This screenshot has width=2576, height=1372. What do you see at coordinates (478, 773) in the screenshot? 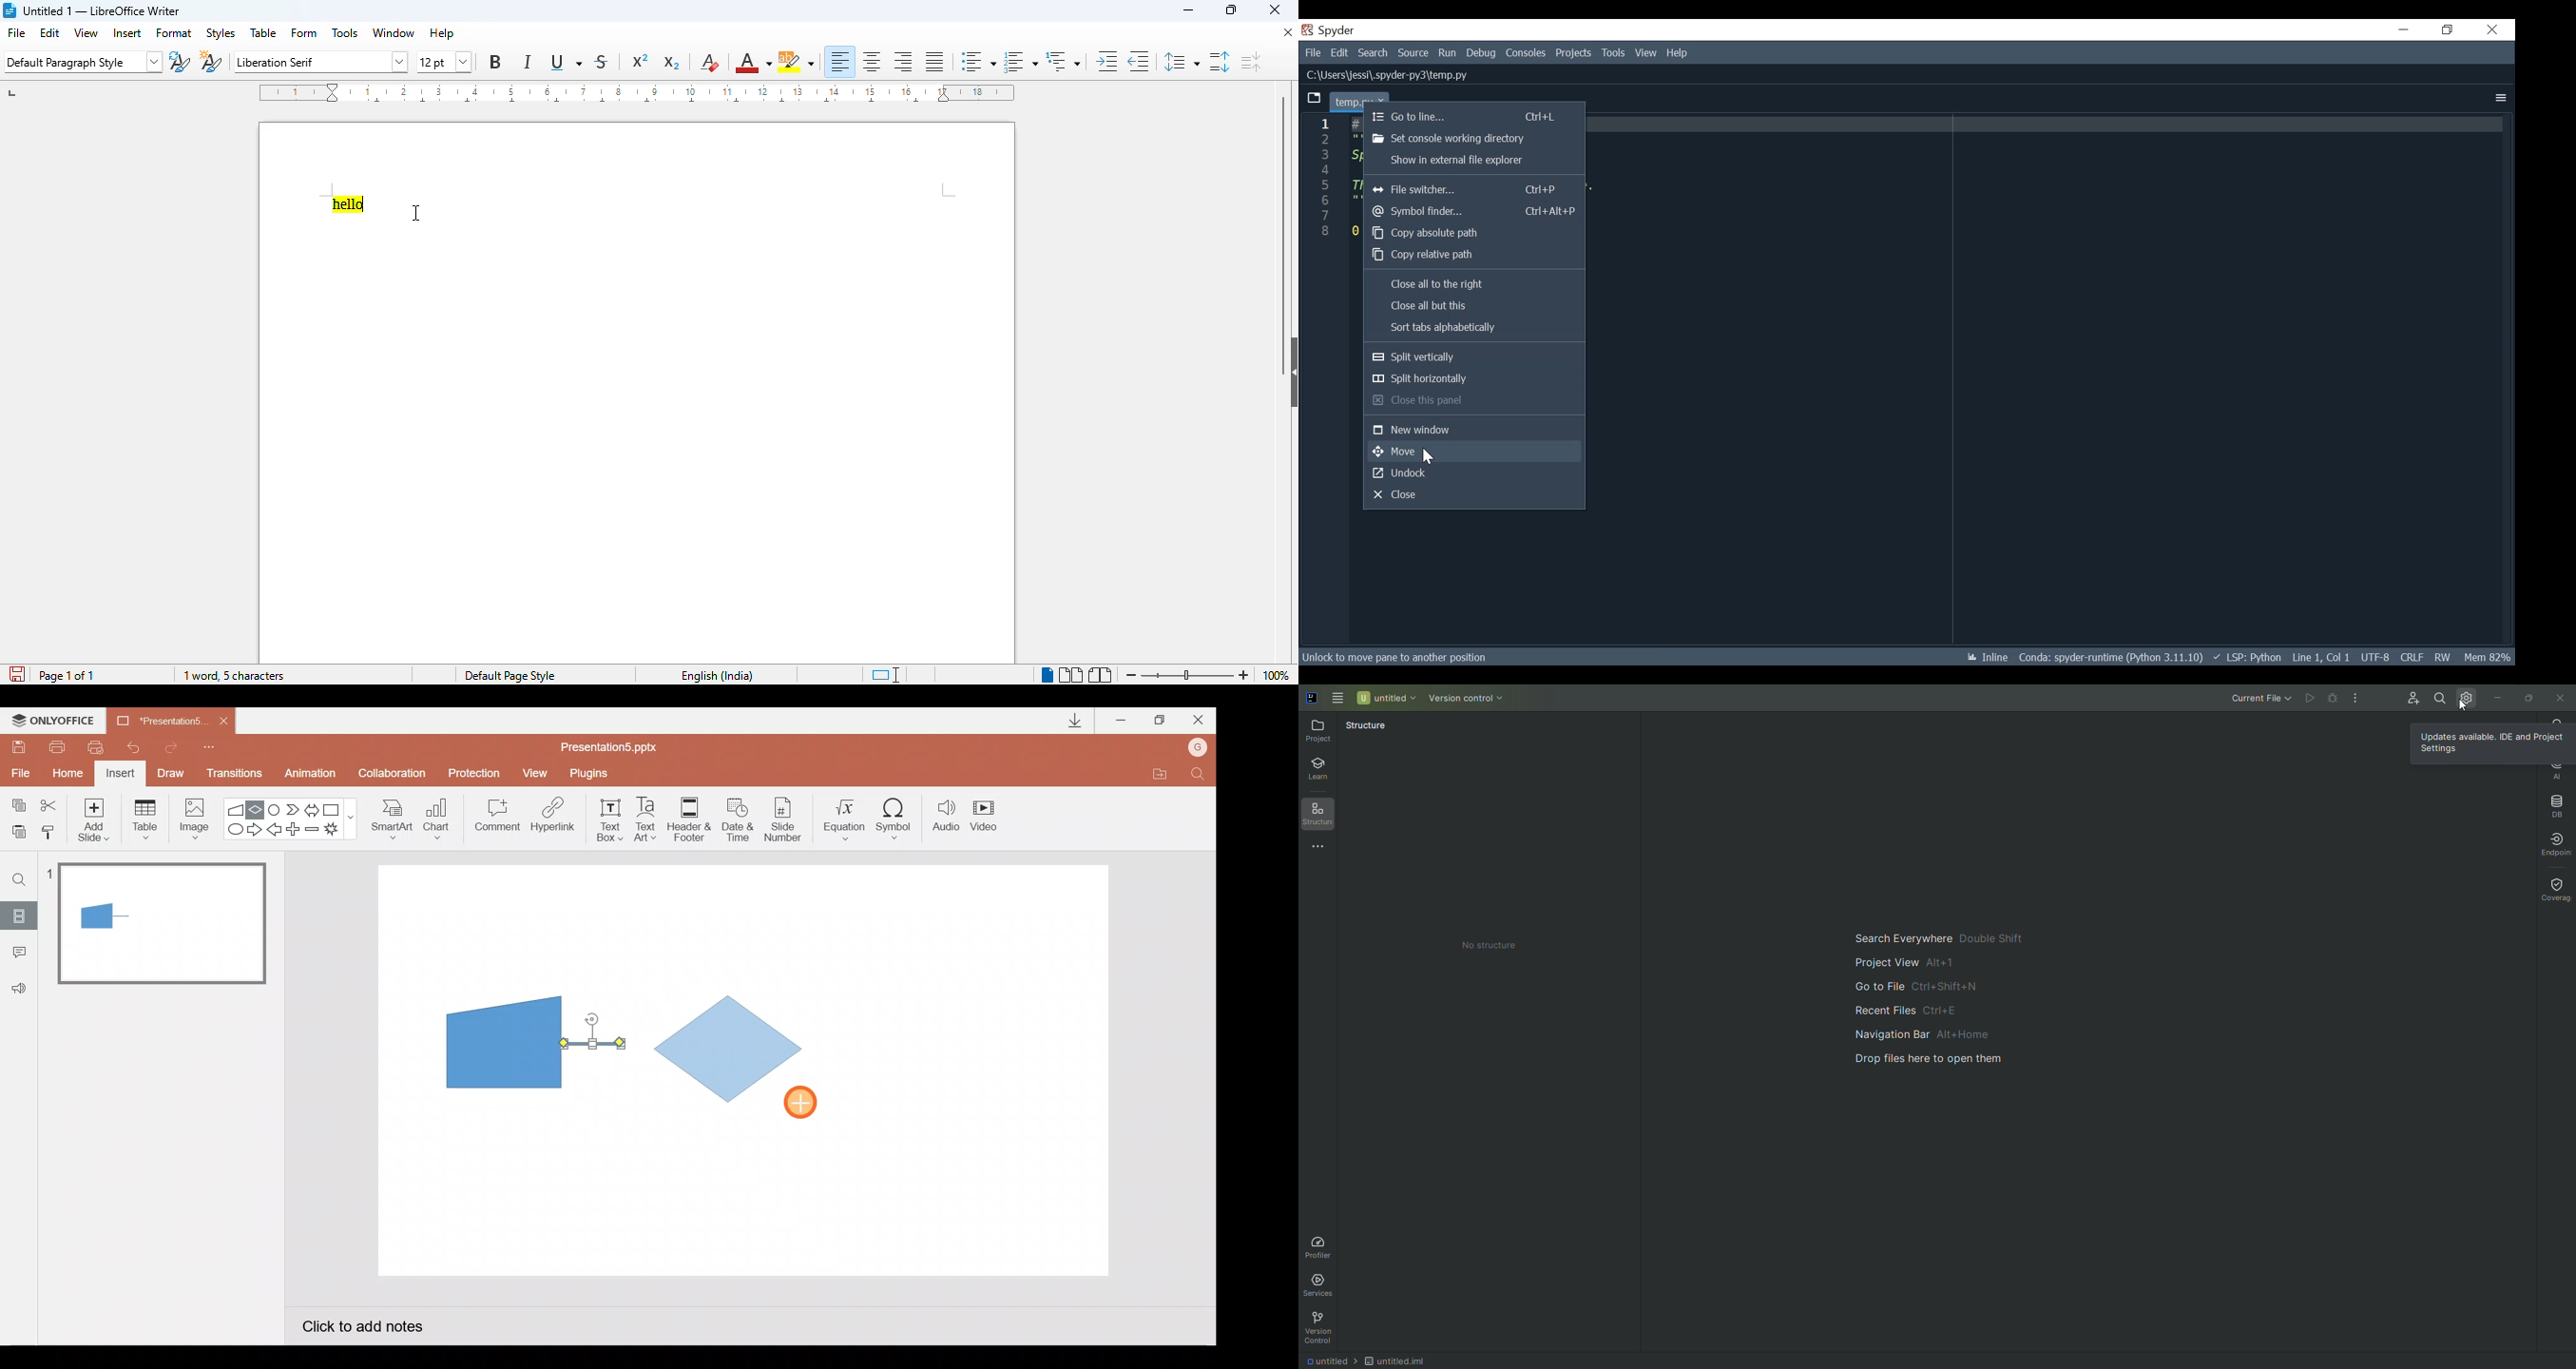
I see `Protection` at bounding box center [478, 773].